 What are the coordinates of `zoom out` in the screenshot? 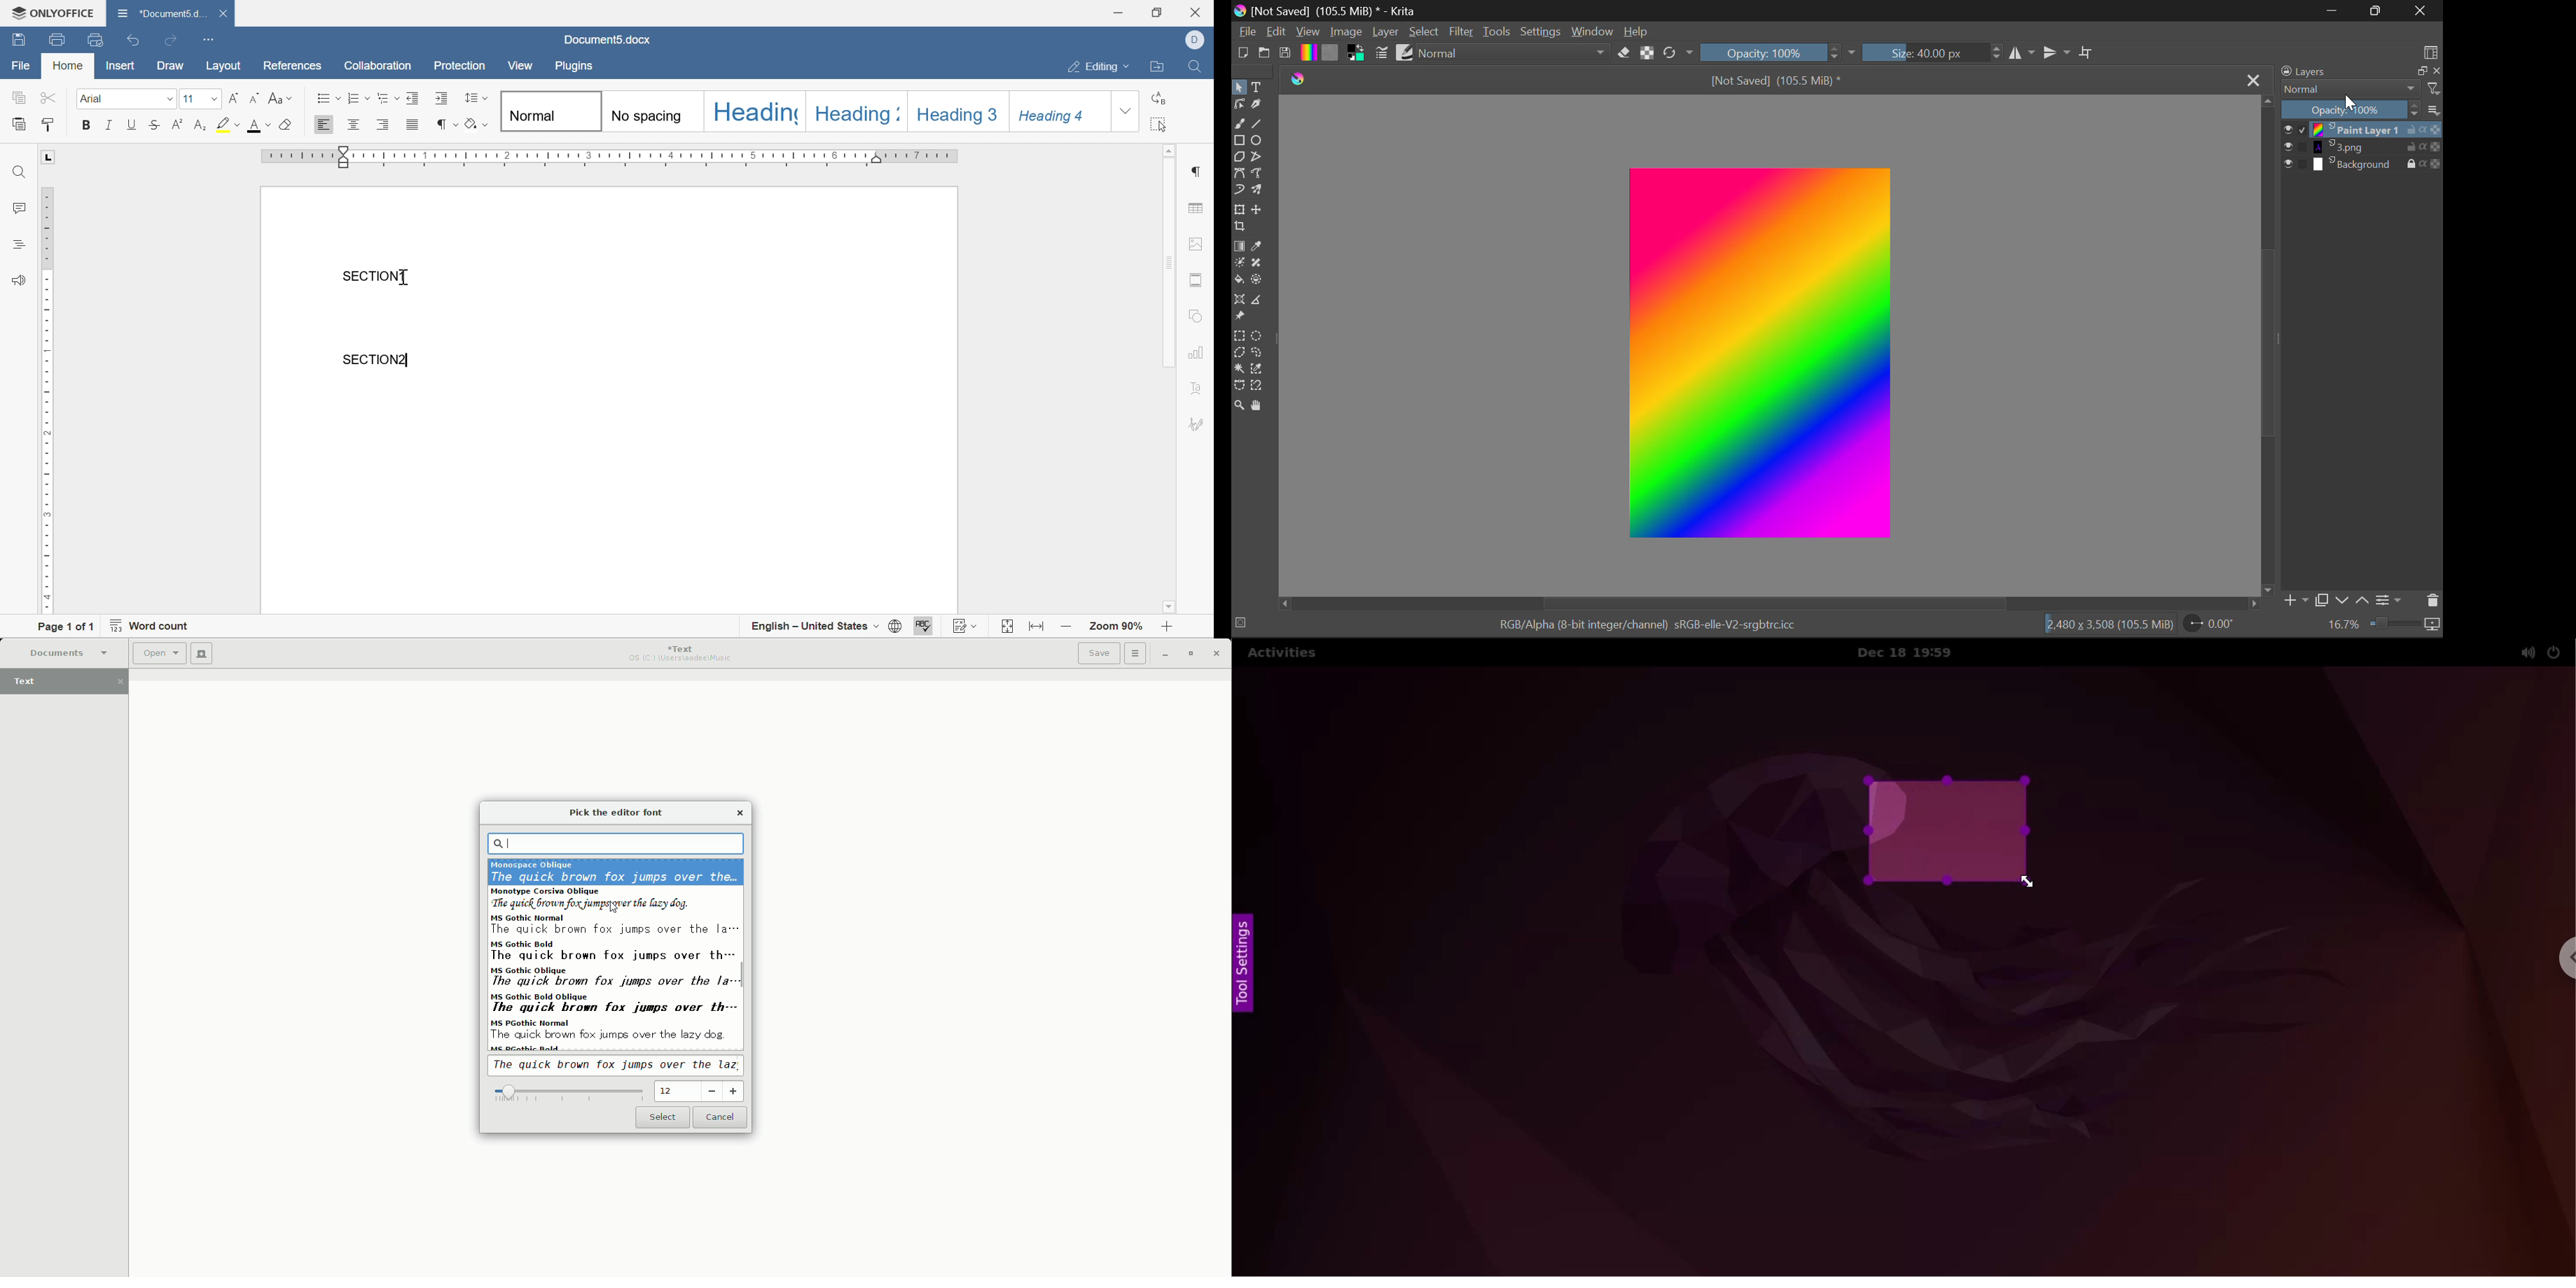 It's located at (1171, 628).